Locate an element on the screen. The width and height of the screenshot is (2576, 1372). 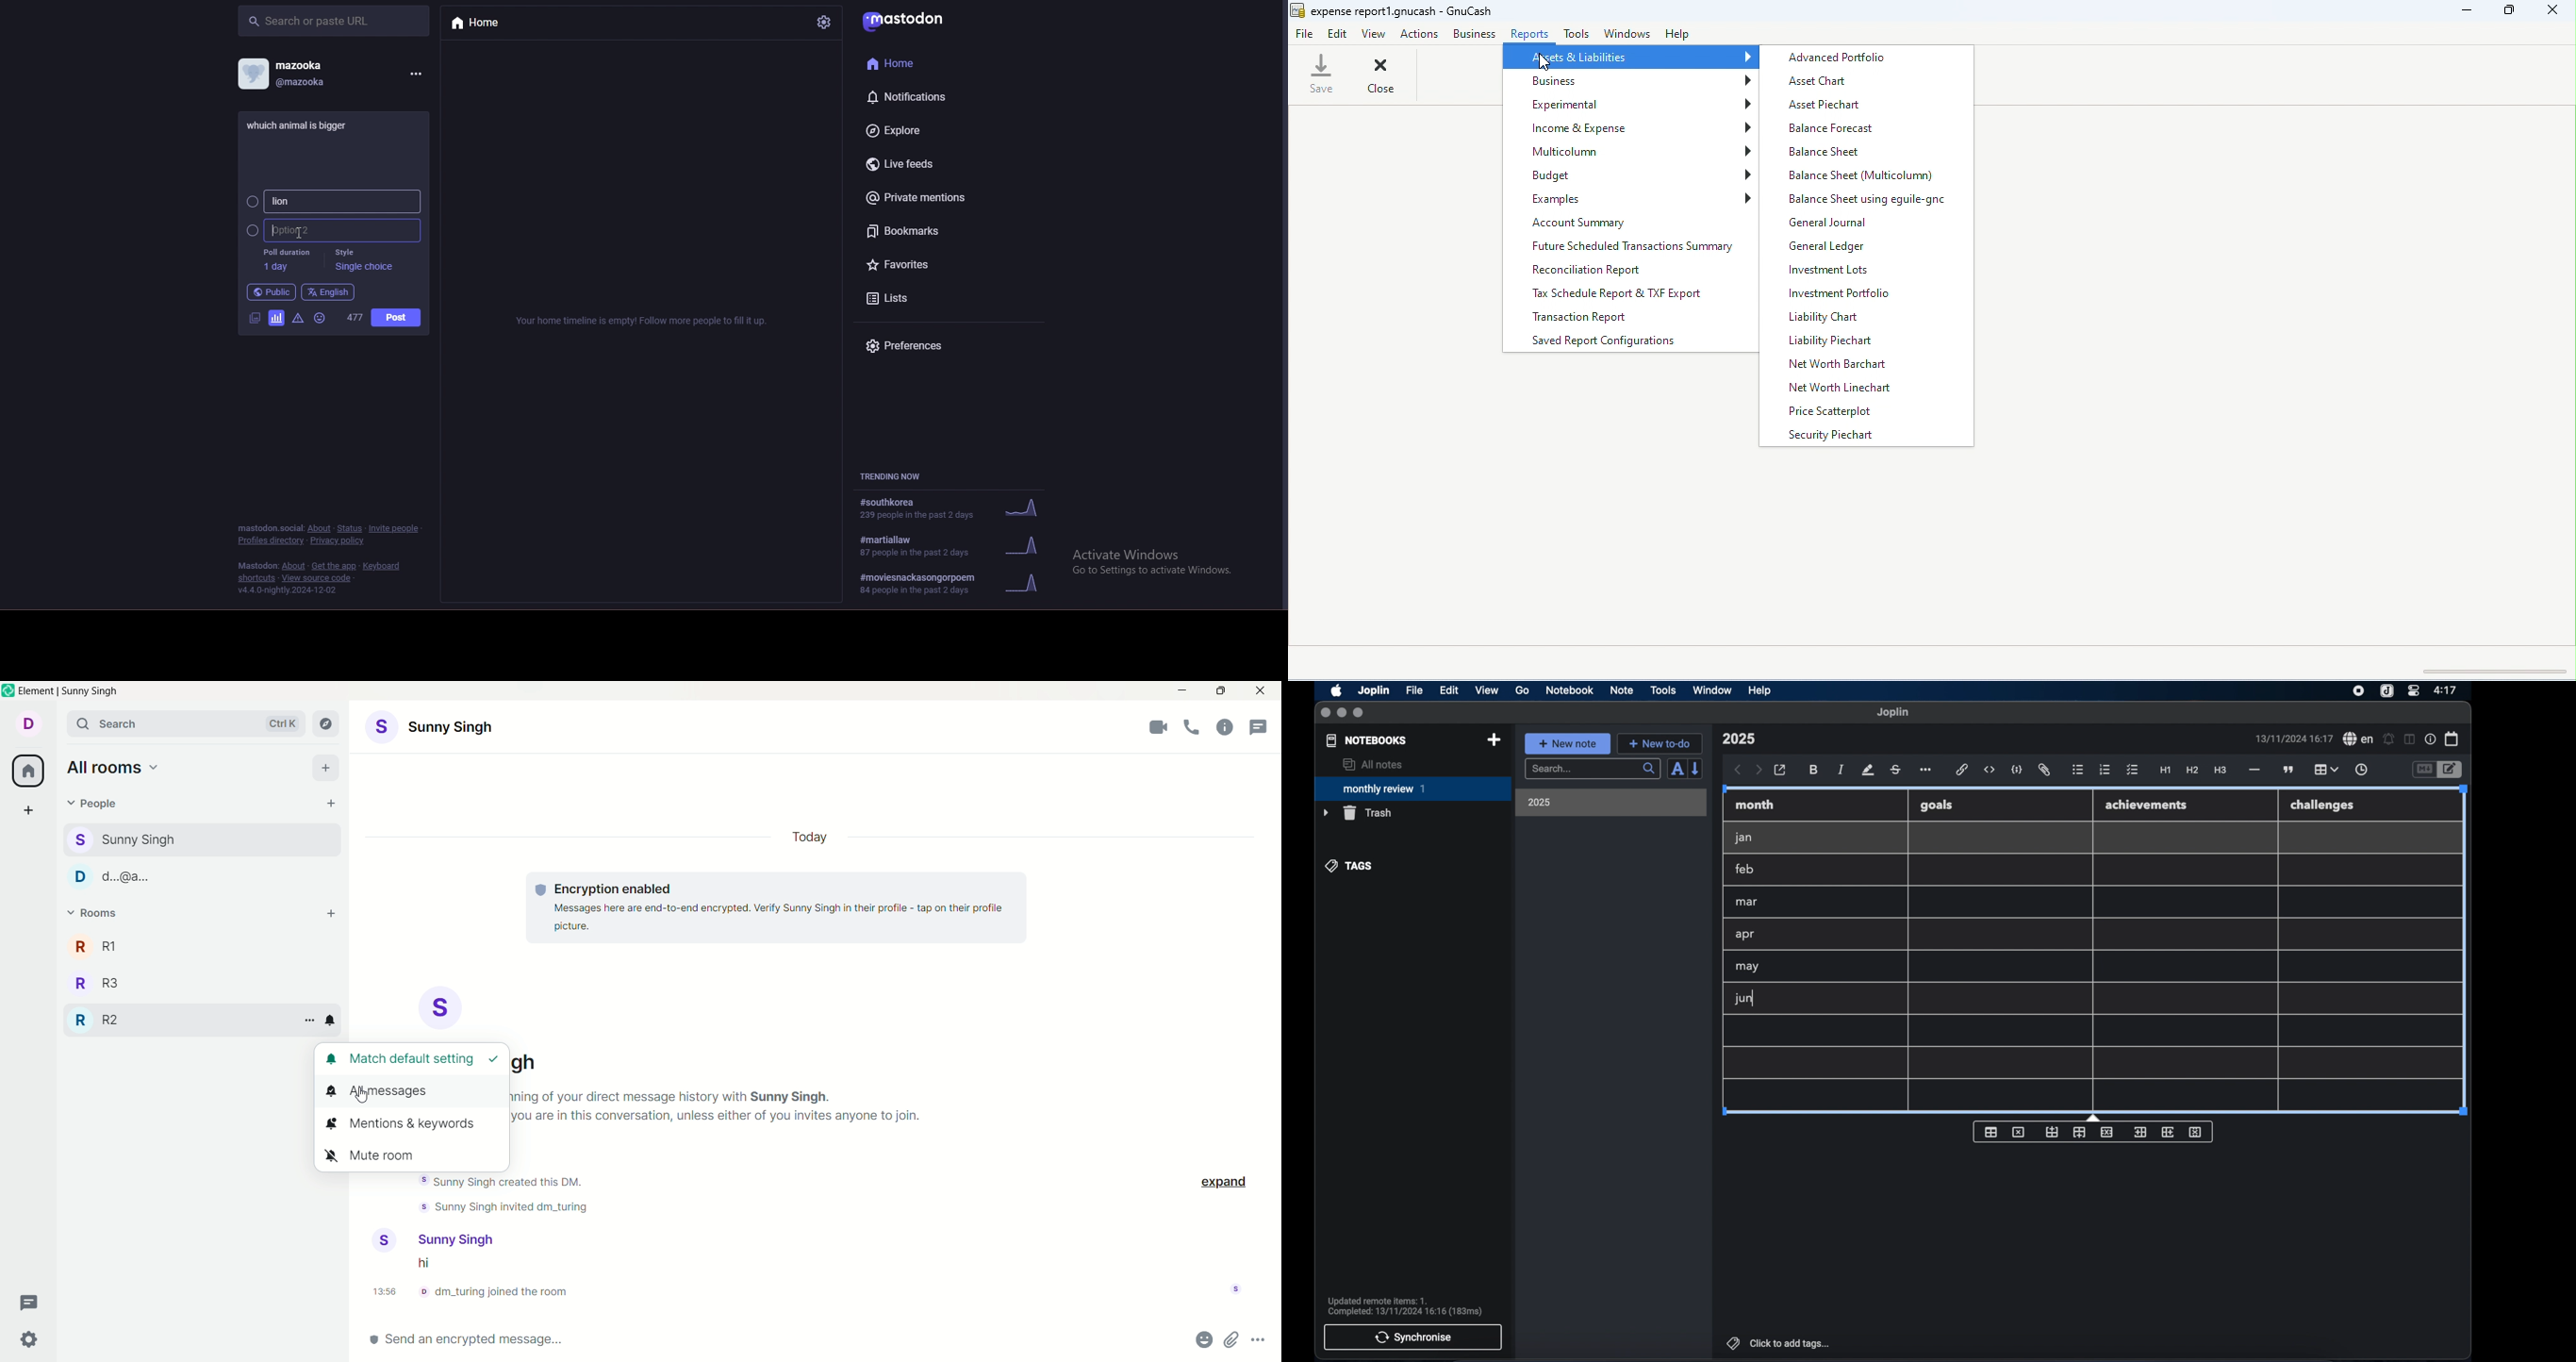
tags is located at coordinates (1350, 866).